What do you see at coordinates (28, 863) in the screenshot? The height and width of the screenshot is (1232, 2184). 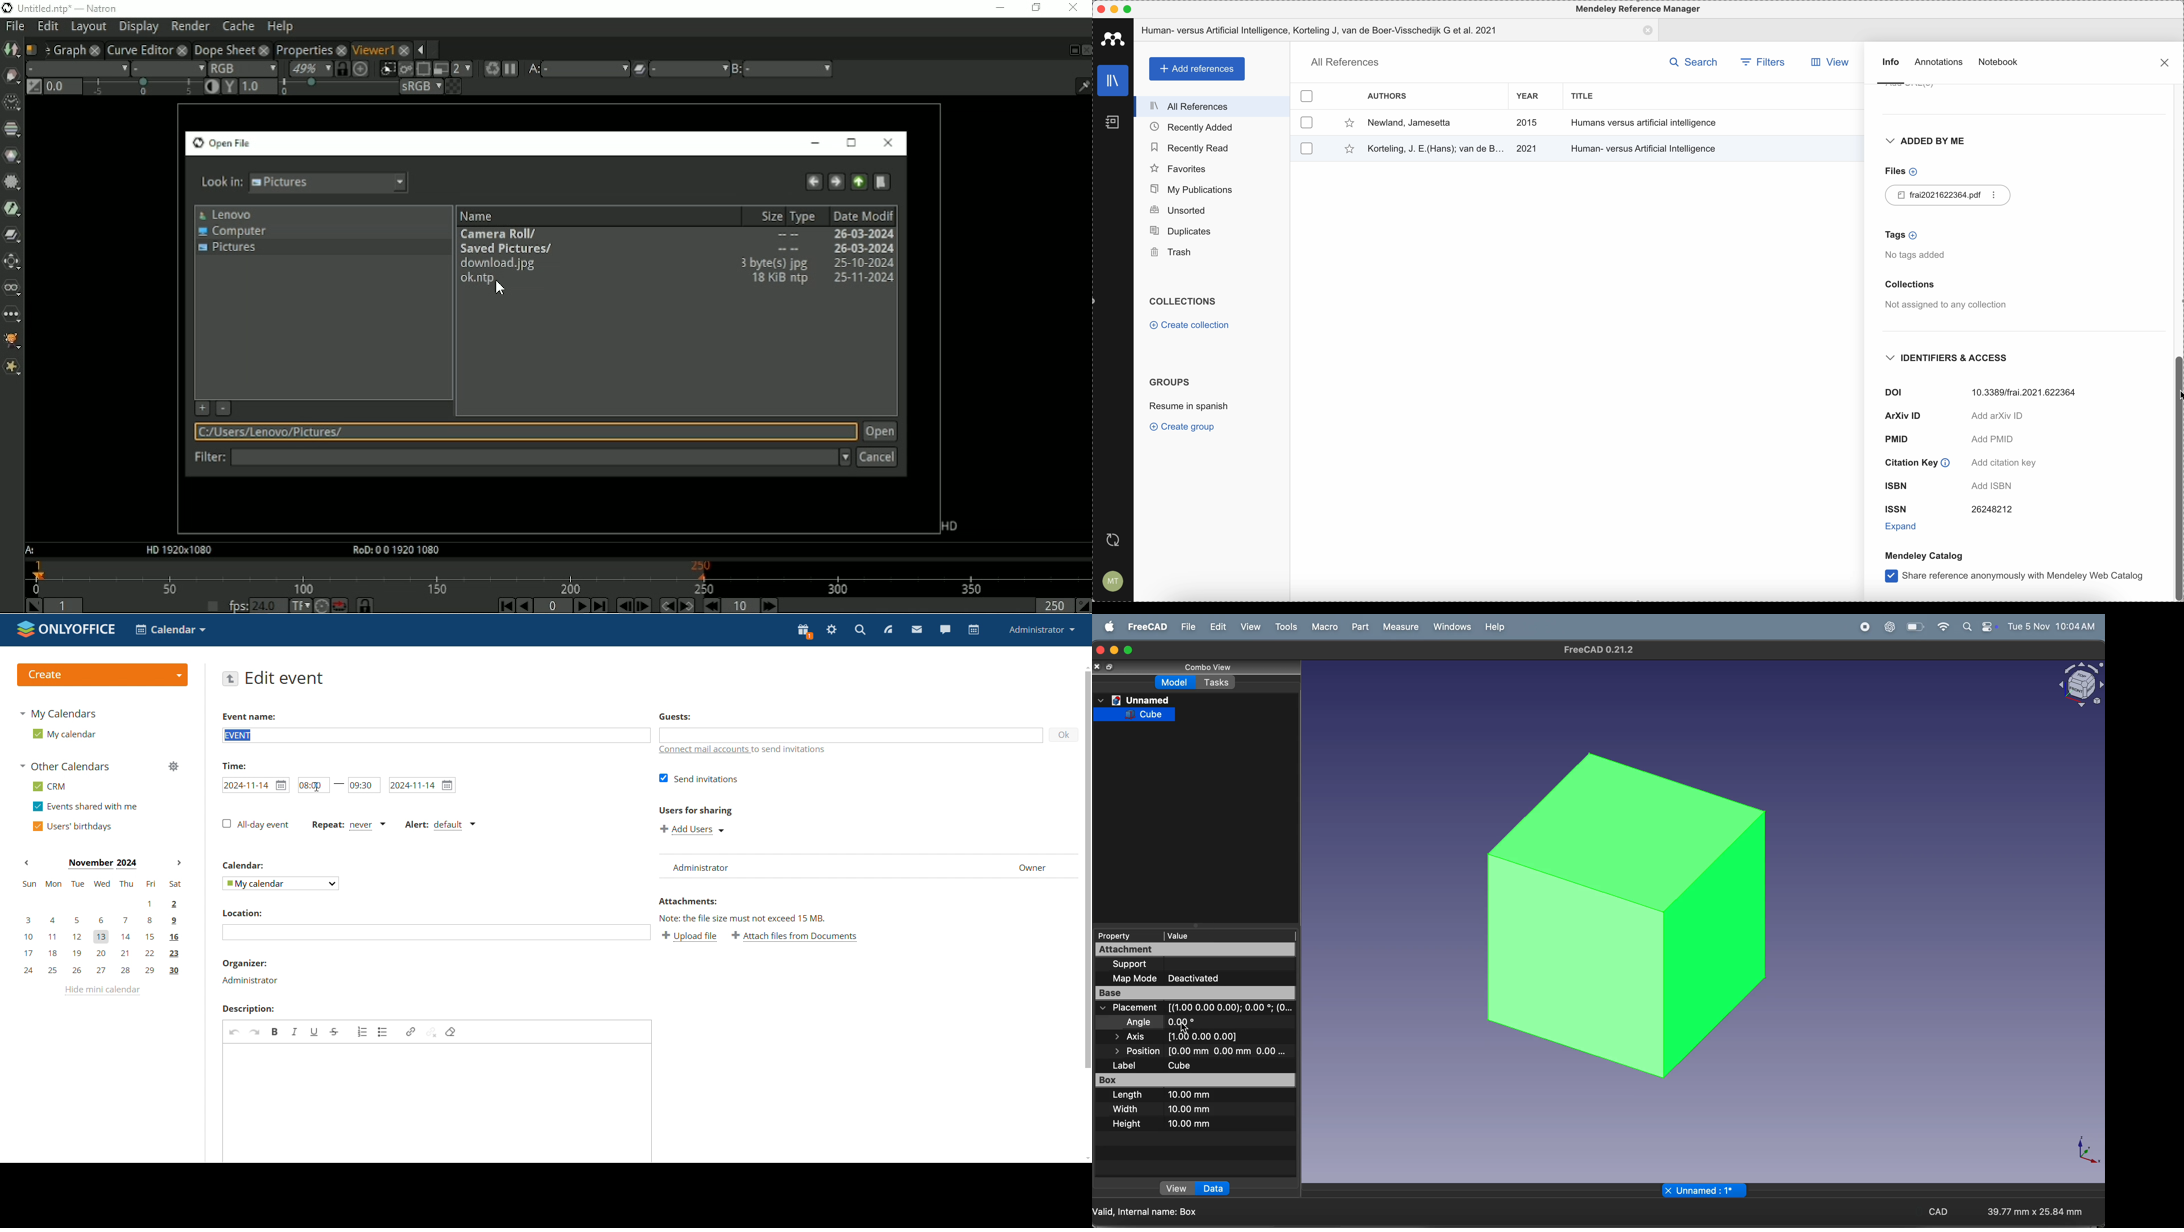 I see `previous month` at bounding box center [28, 863].